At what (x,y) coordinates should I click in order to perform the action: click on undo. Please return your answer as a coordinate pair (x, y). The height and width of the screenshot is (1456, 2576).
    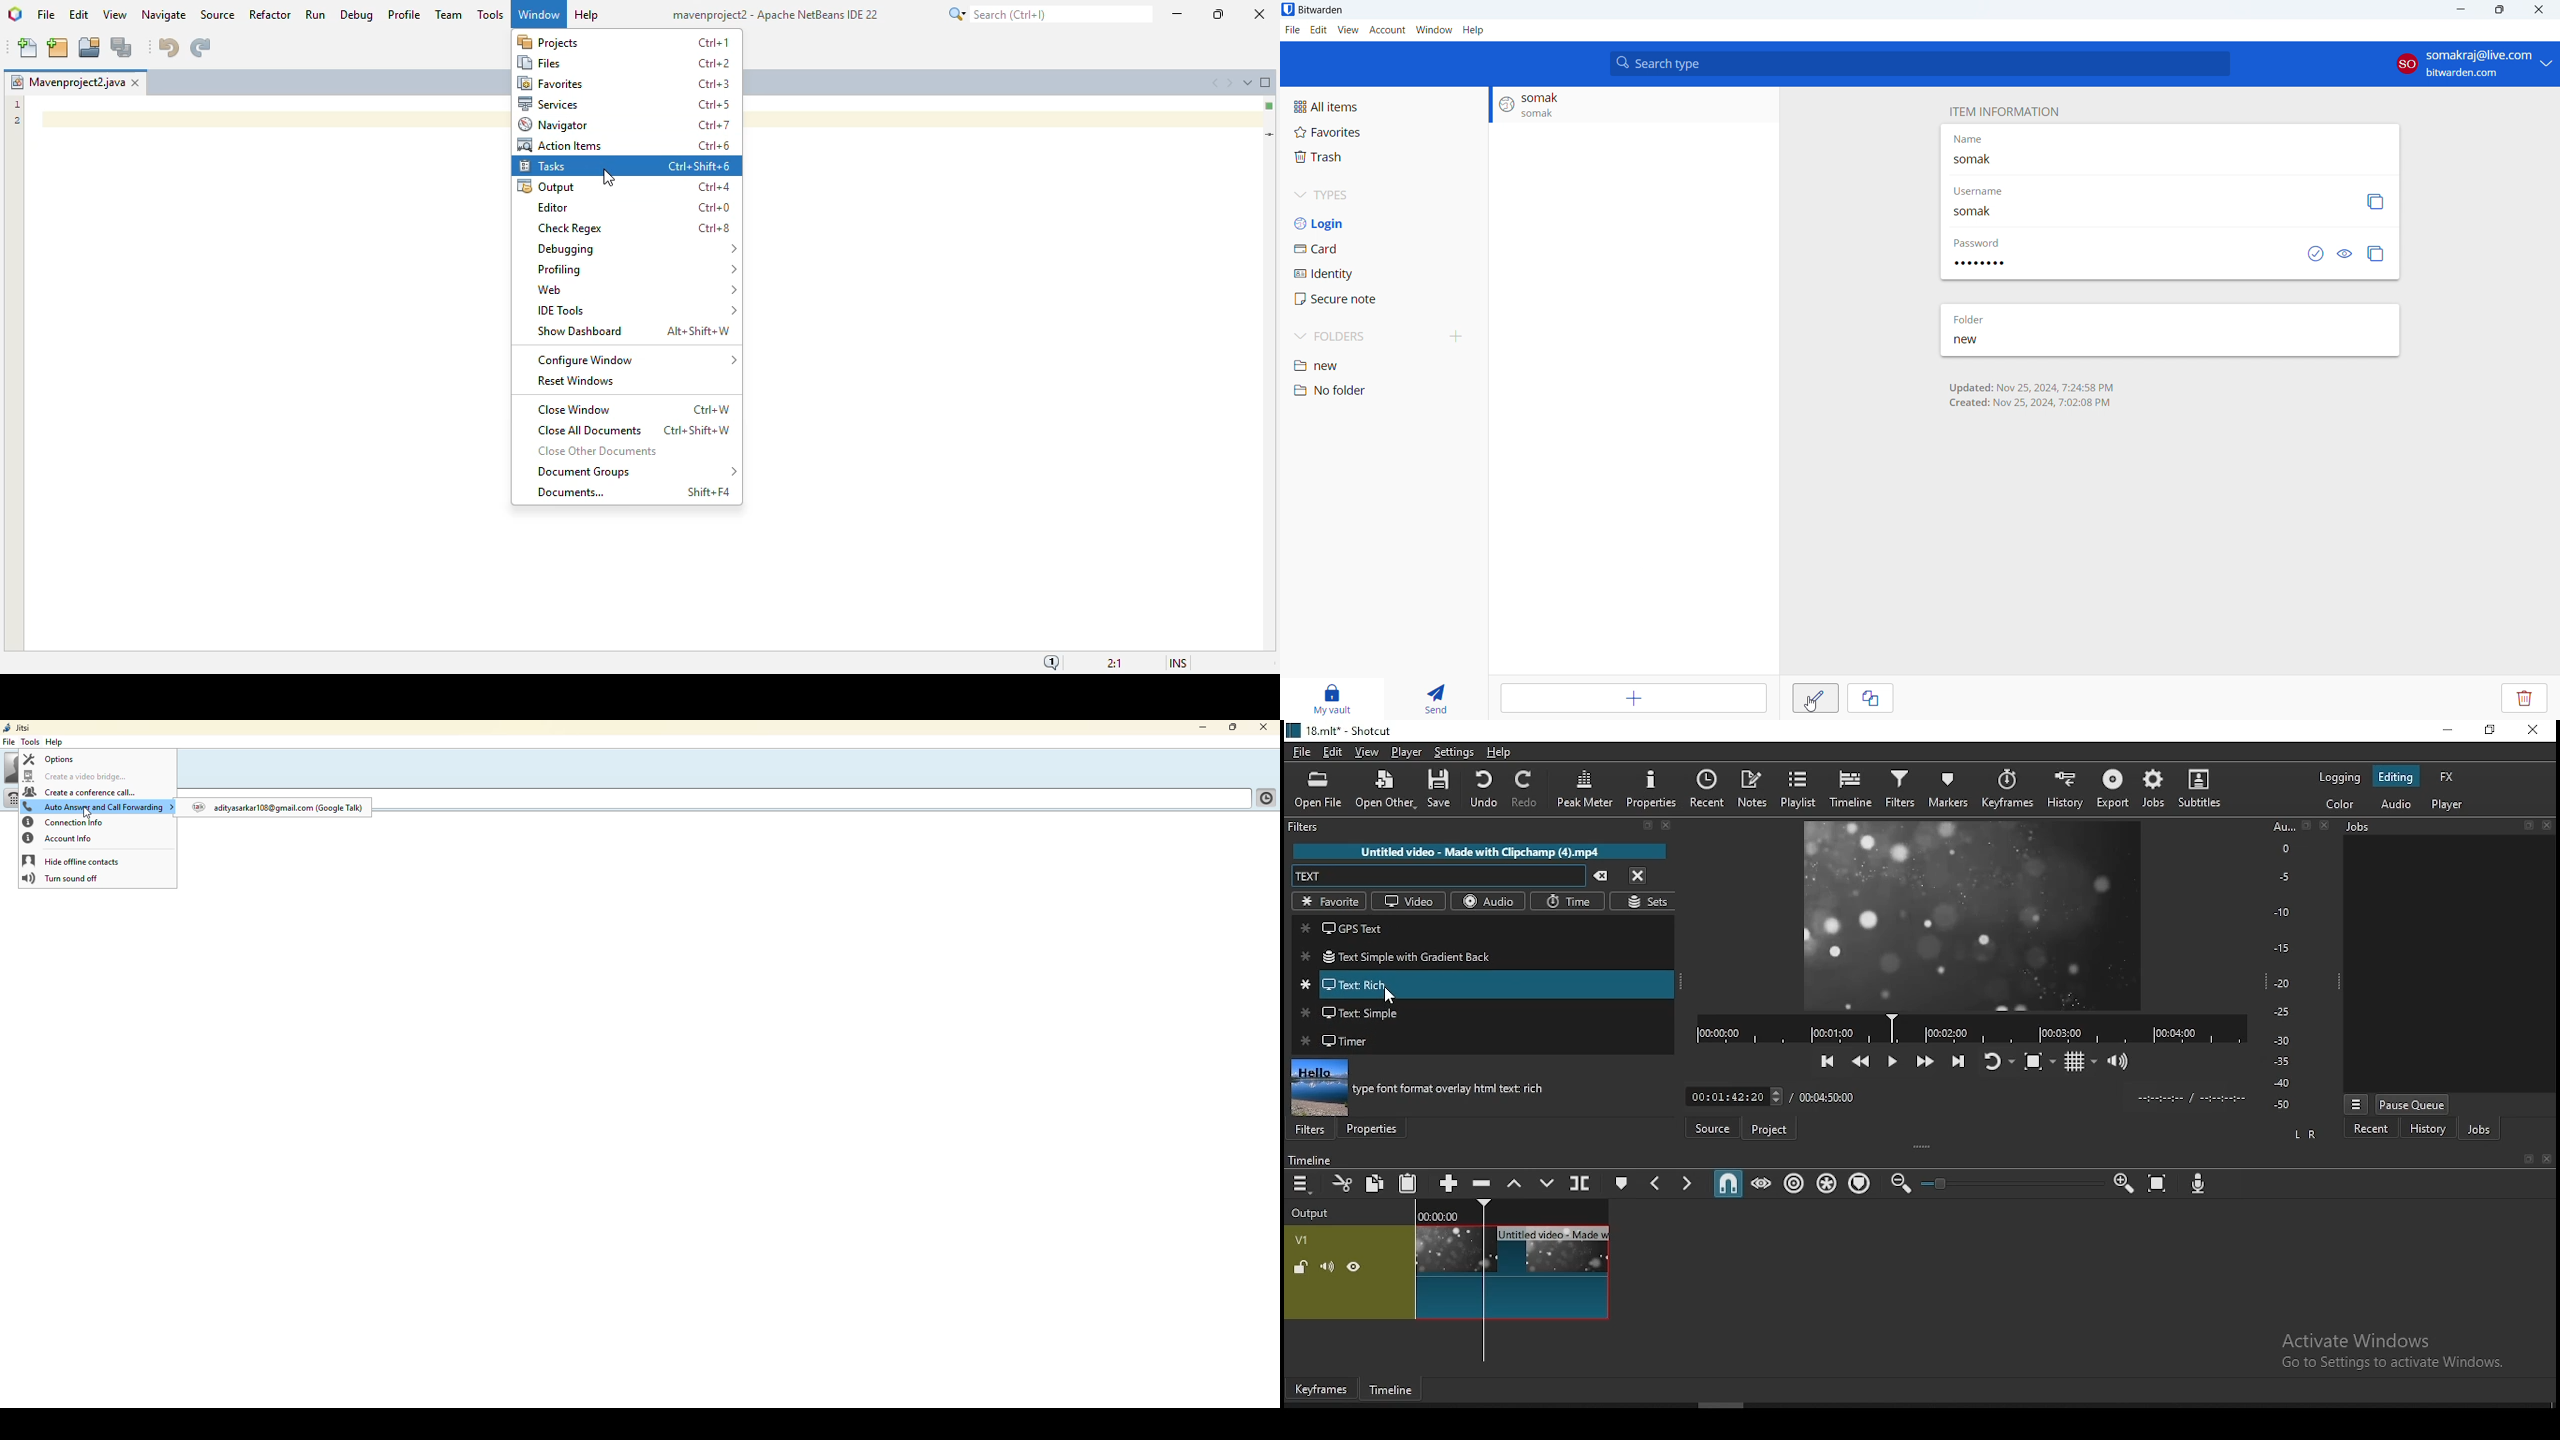
    Looking at the image, I should click on (1483, 789).